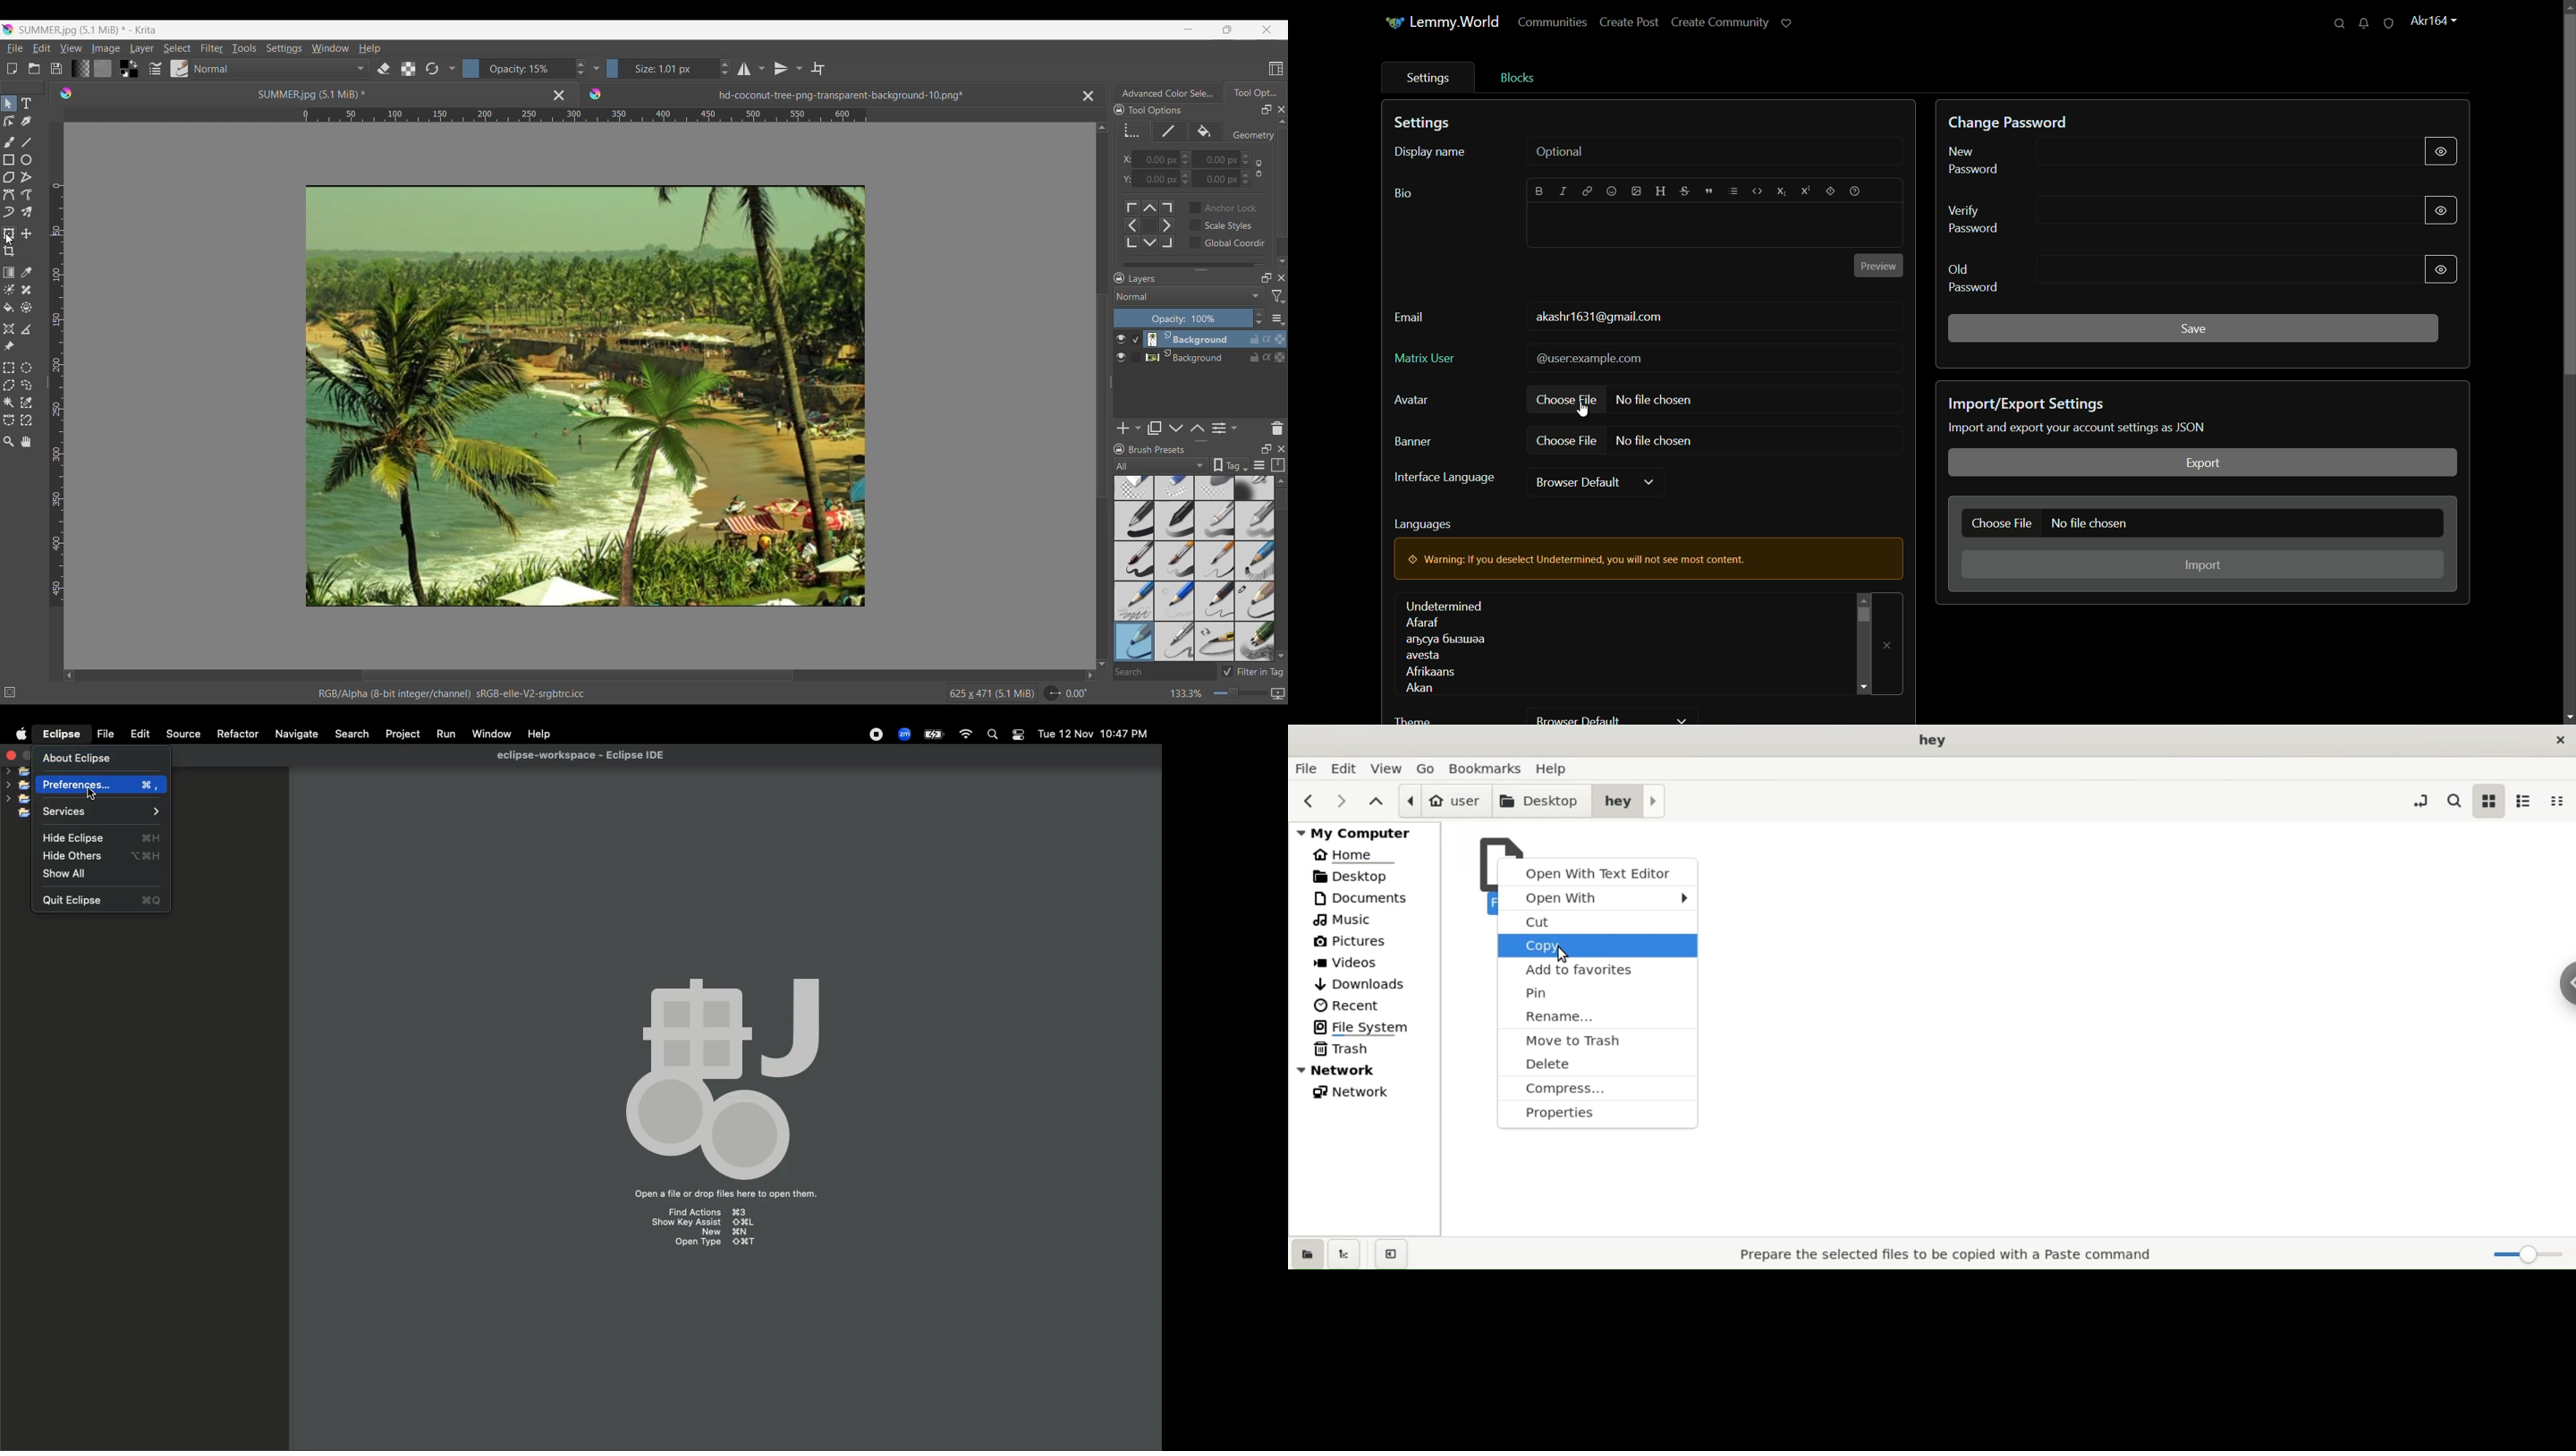 Image resolution: width=2576 pixels, height=1456 pixels. I want to click on Zoom tool, so click(9, 441).